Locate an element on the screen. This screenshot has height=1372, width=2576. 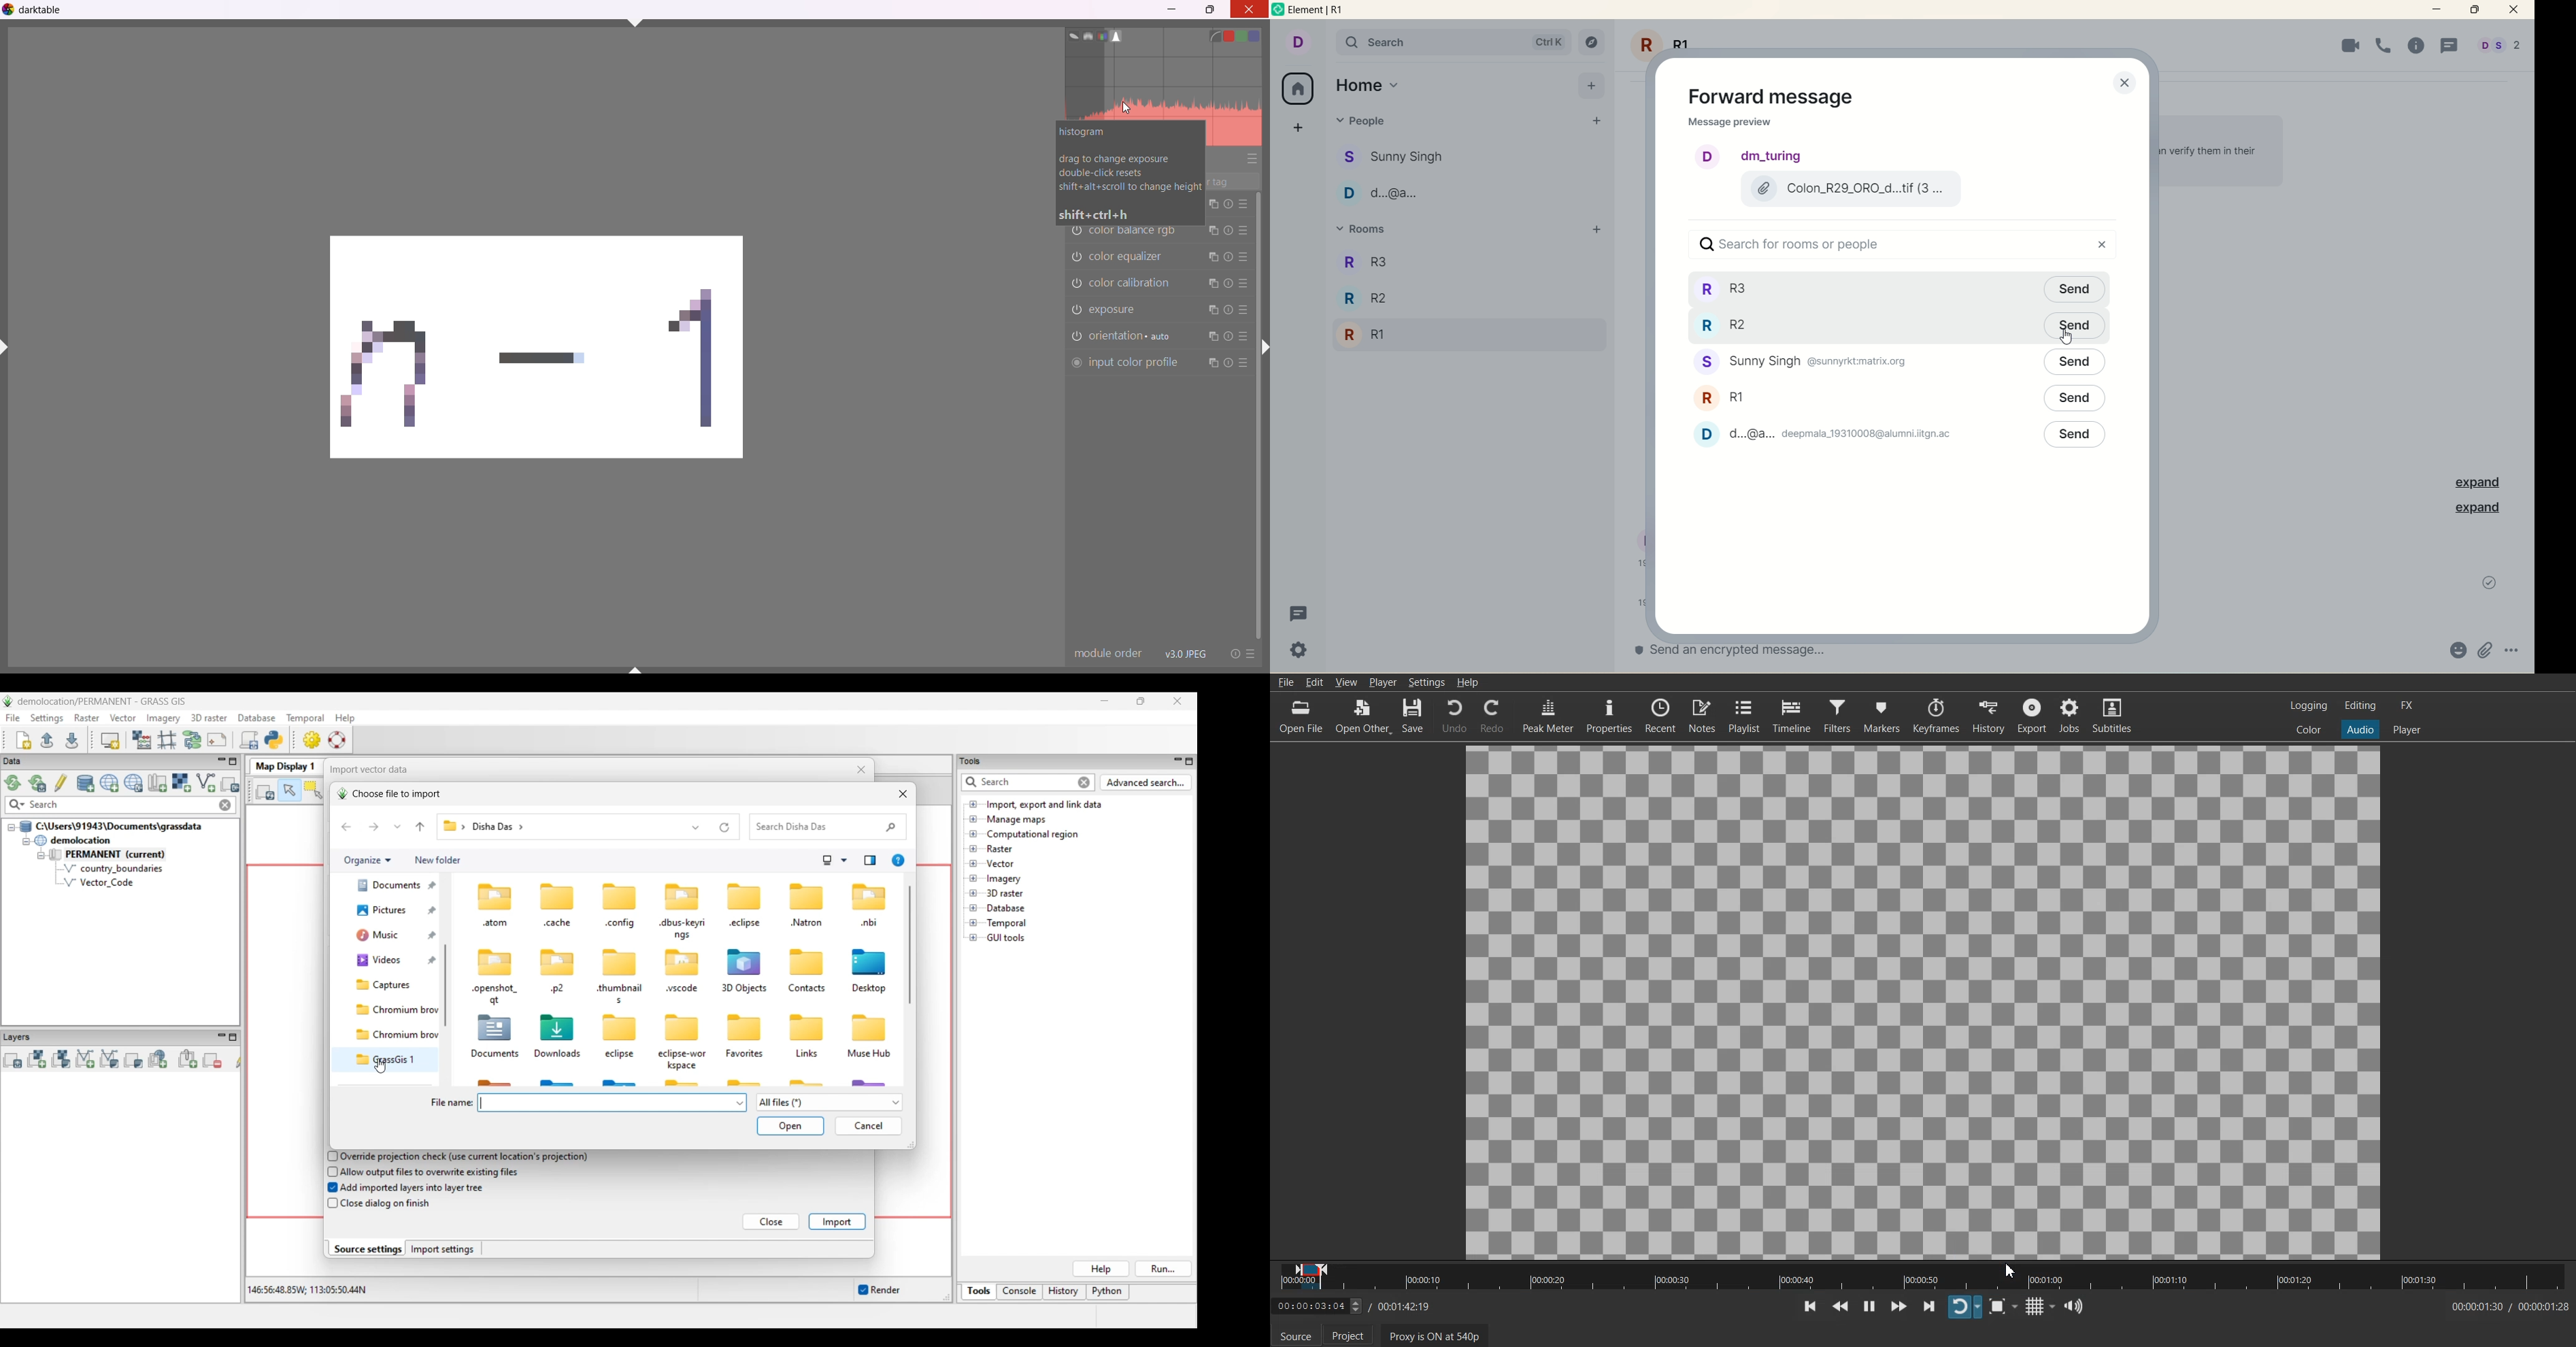
threads is located at coordinates (1296, 617).